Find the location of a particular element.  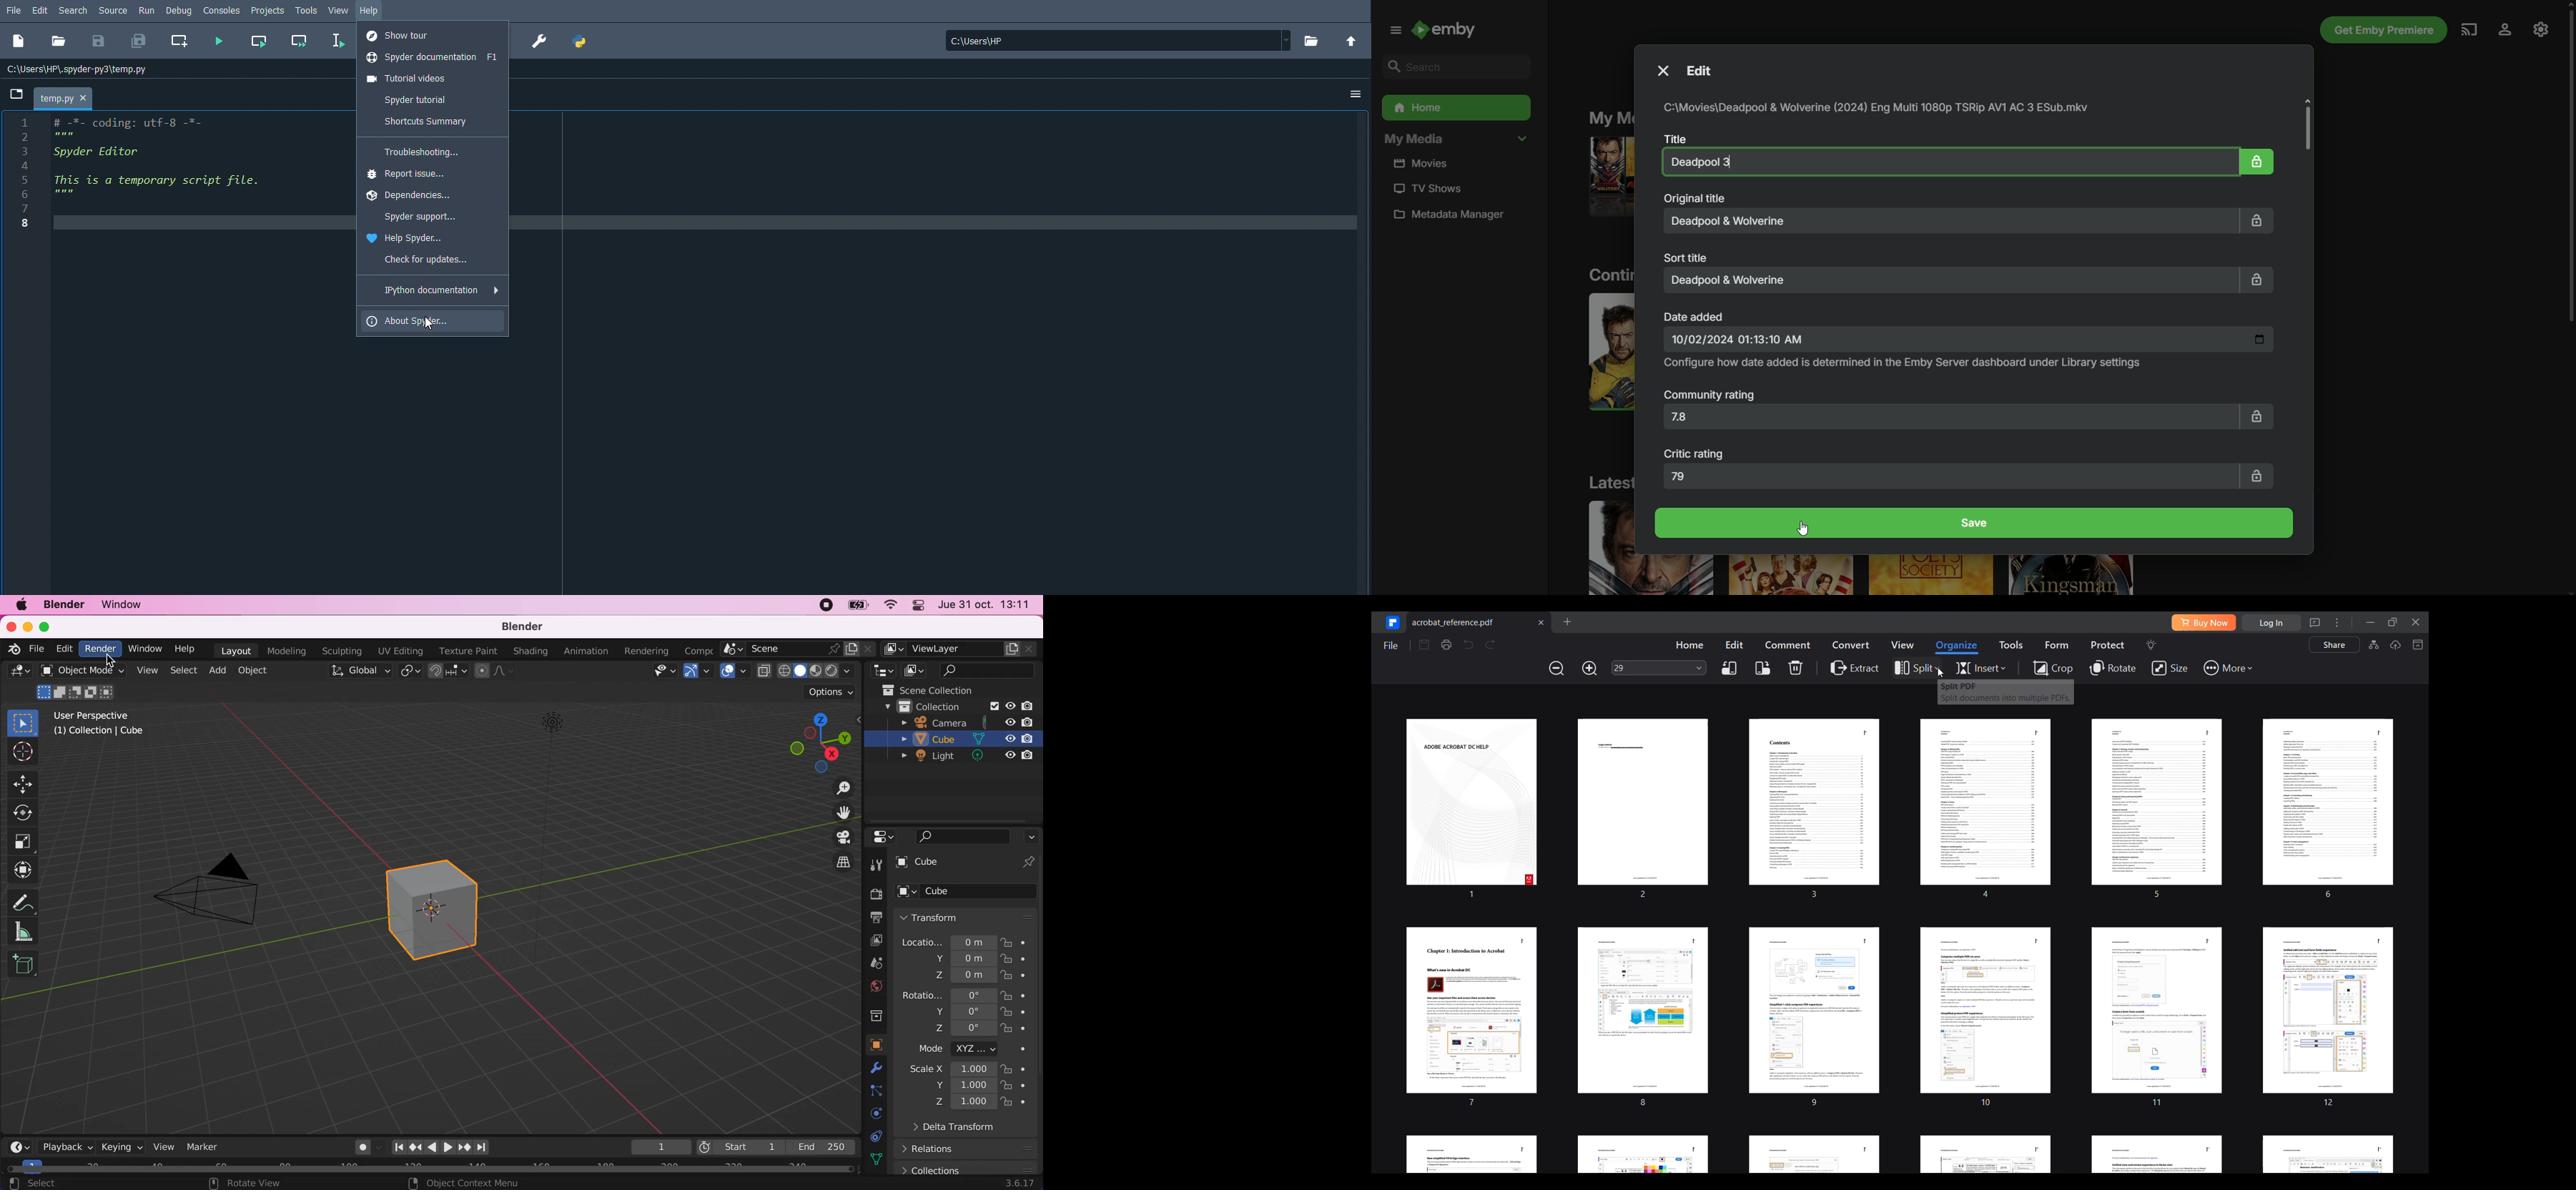

Lock is located at coordinates (2258, 160).